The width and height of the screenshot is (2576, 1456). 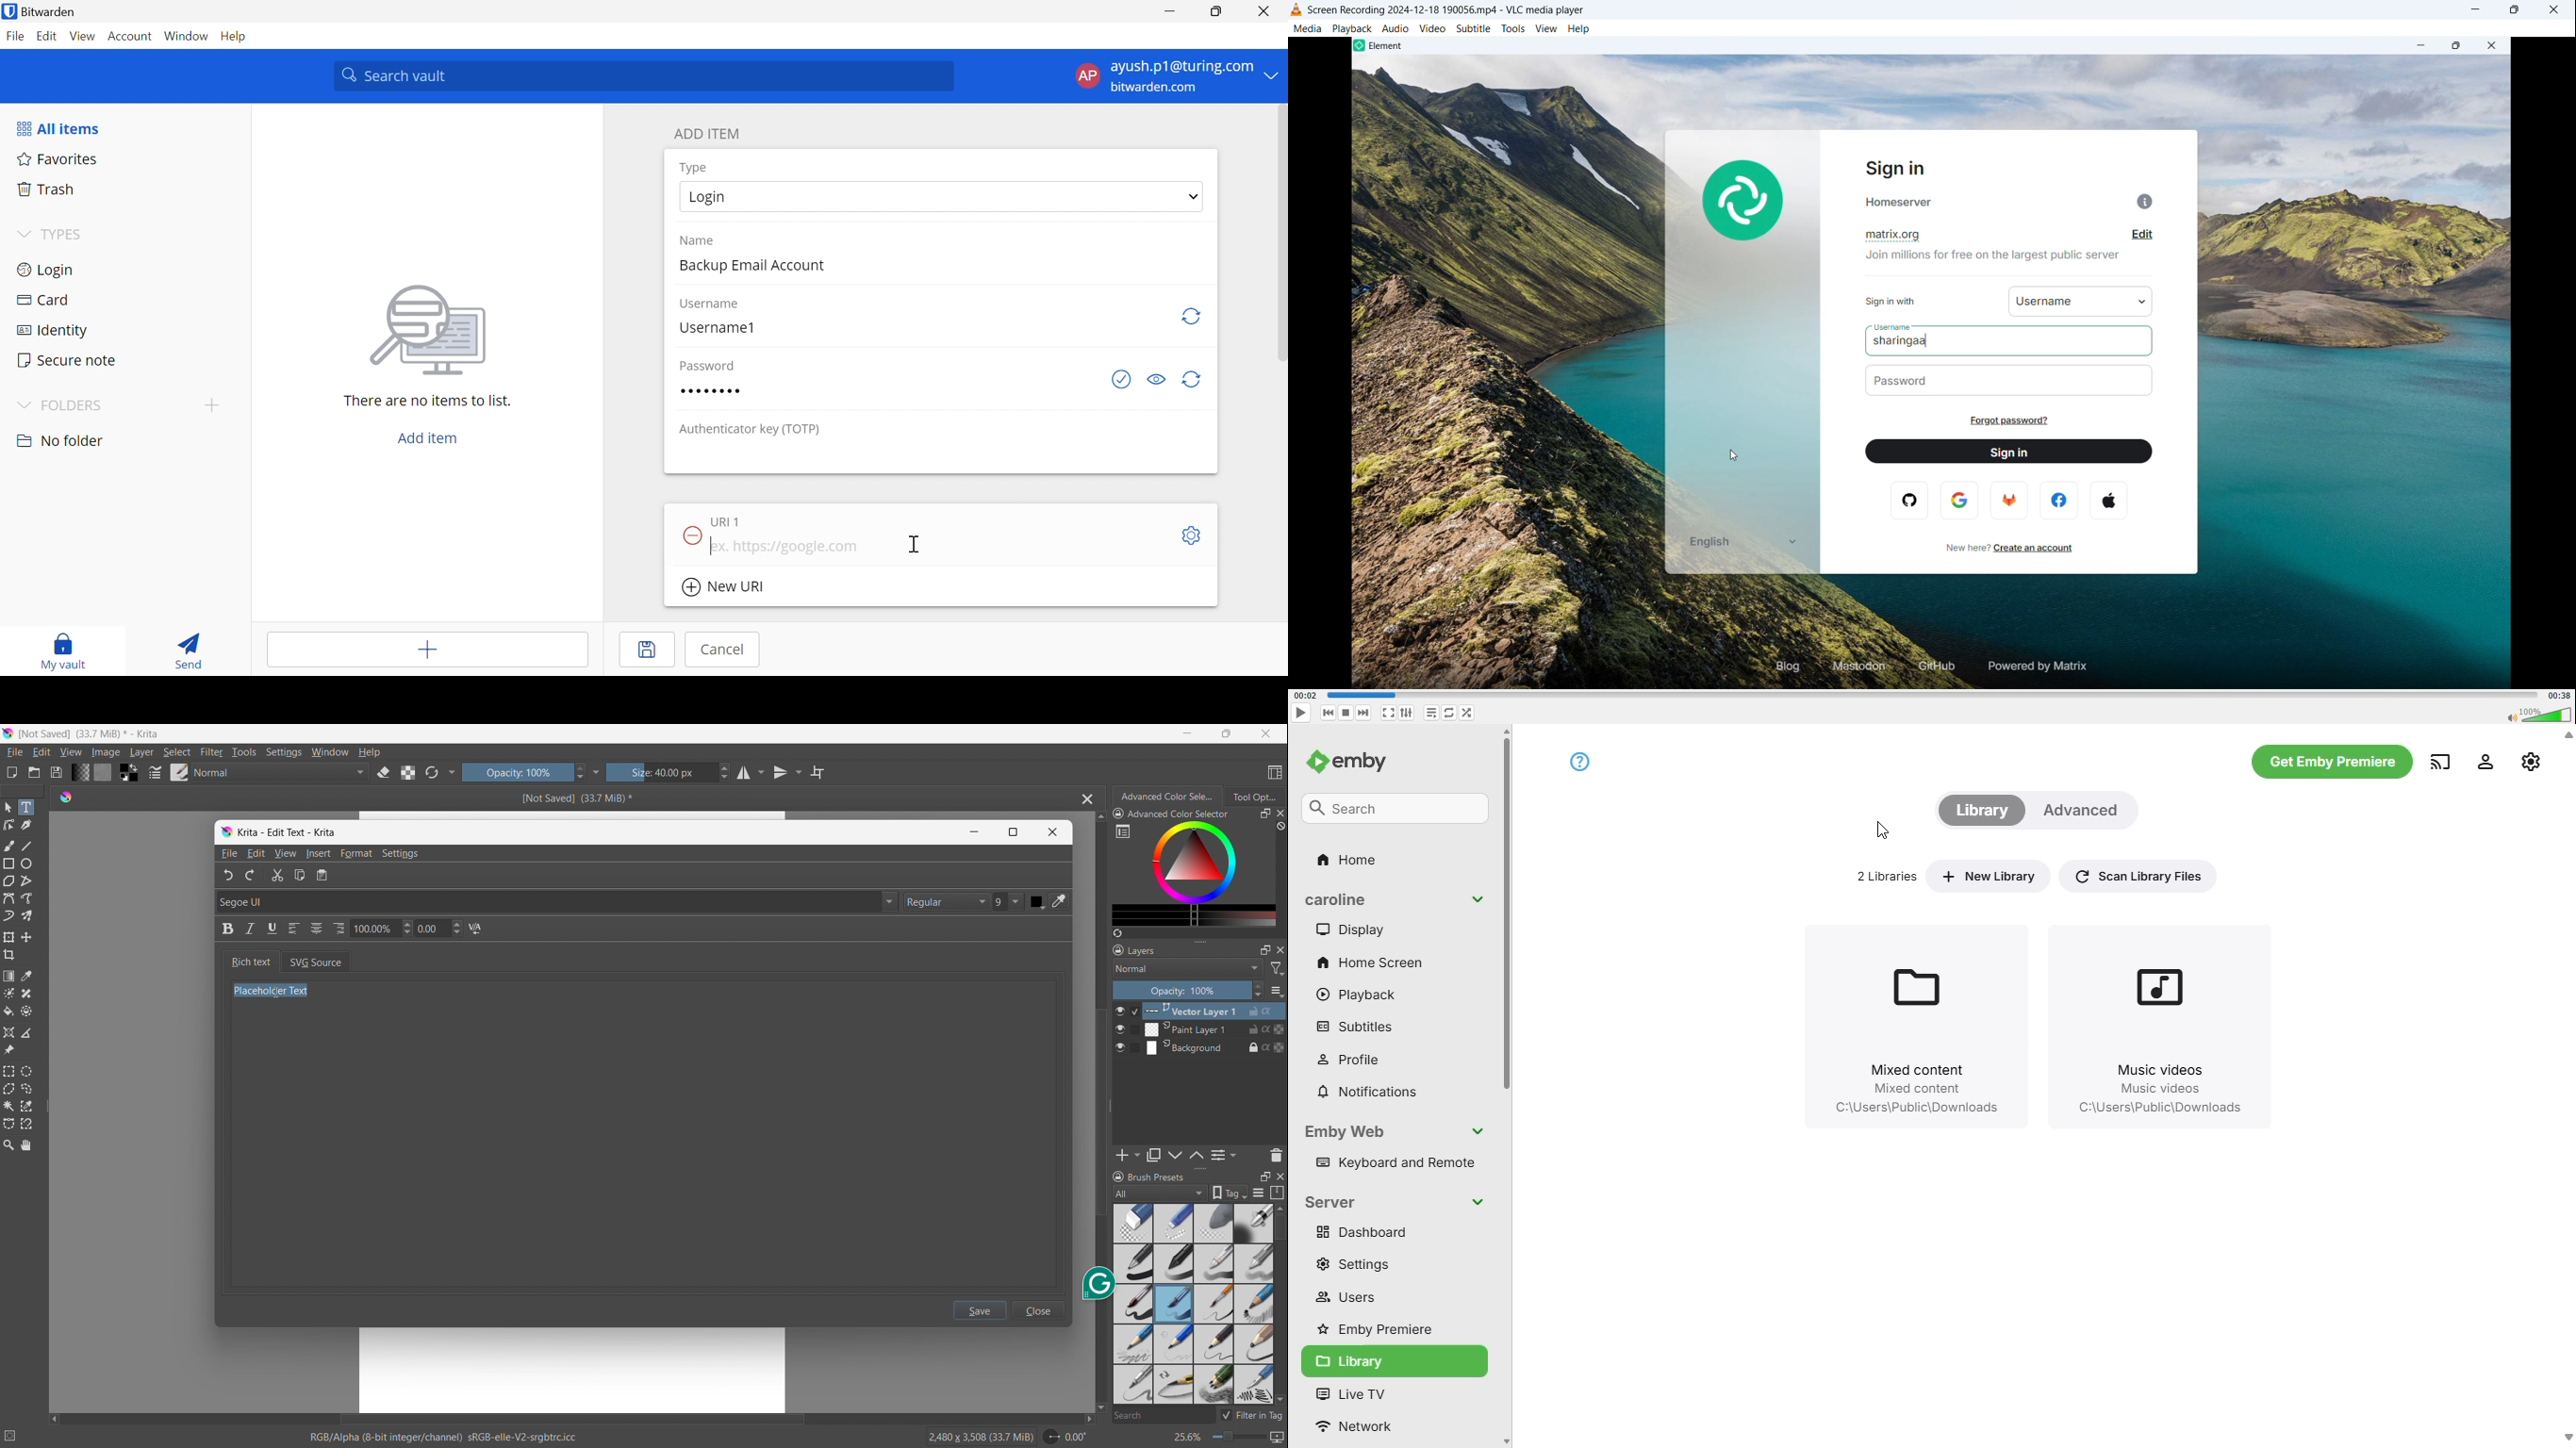 What do you see at coordinates (1223, 1154) in the screenshot?
I see `view/change layer properties` at bounding box center [1223, 1154].